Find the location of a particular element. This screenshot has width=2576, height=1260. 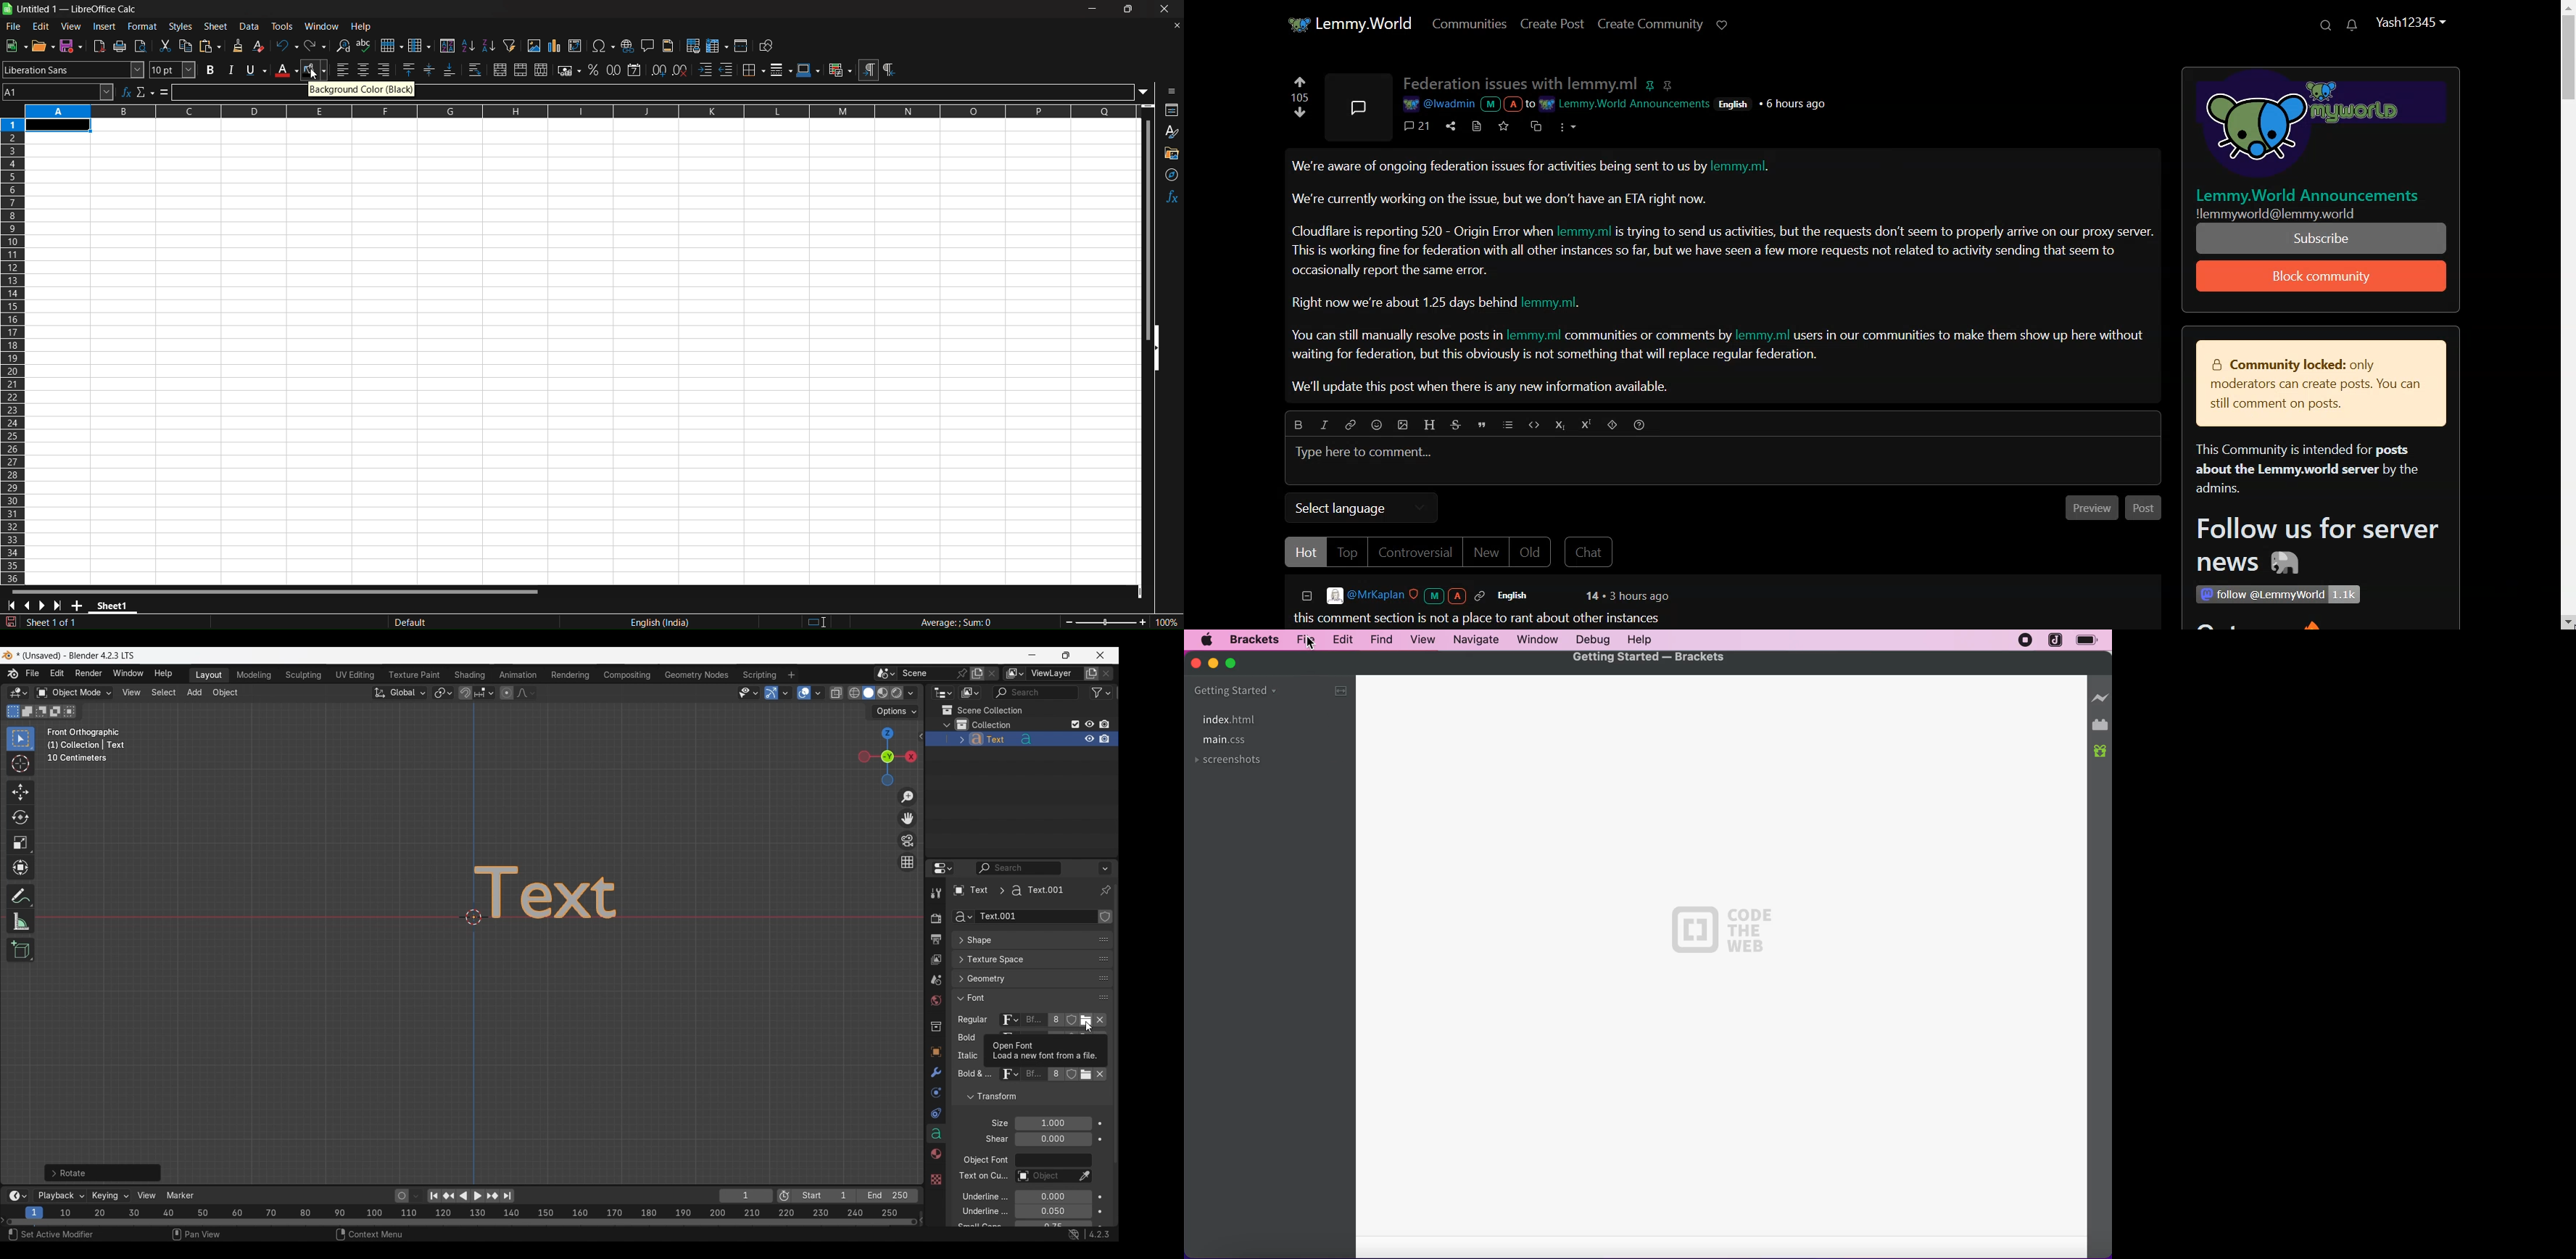

heders and footer is located at coordinates (670, 46).